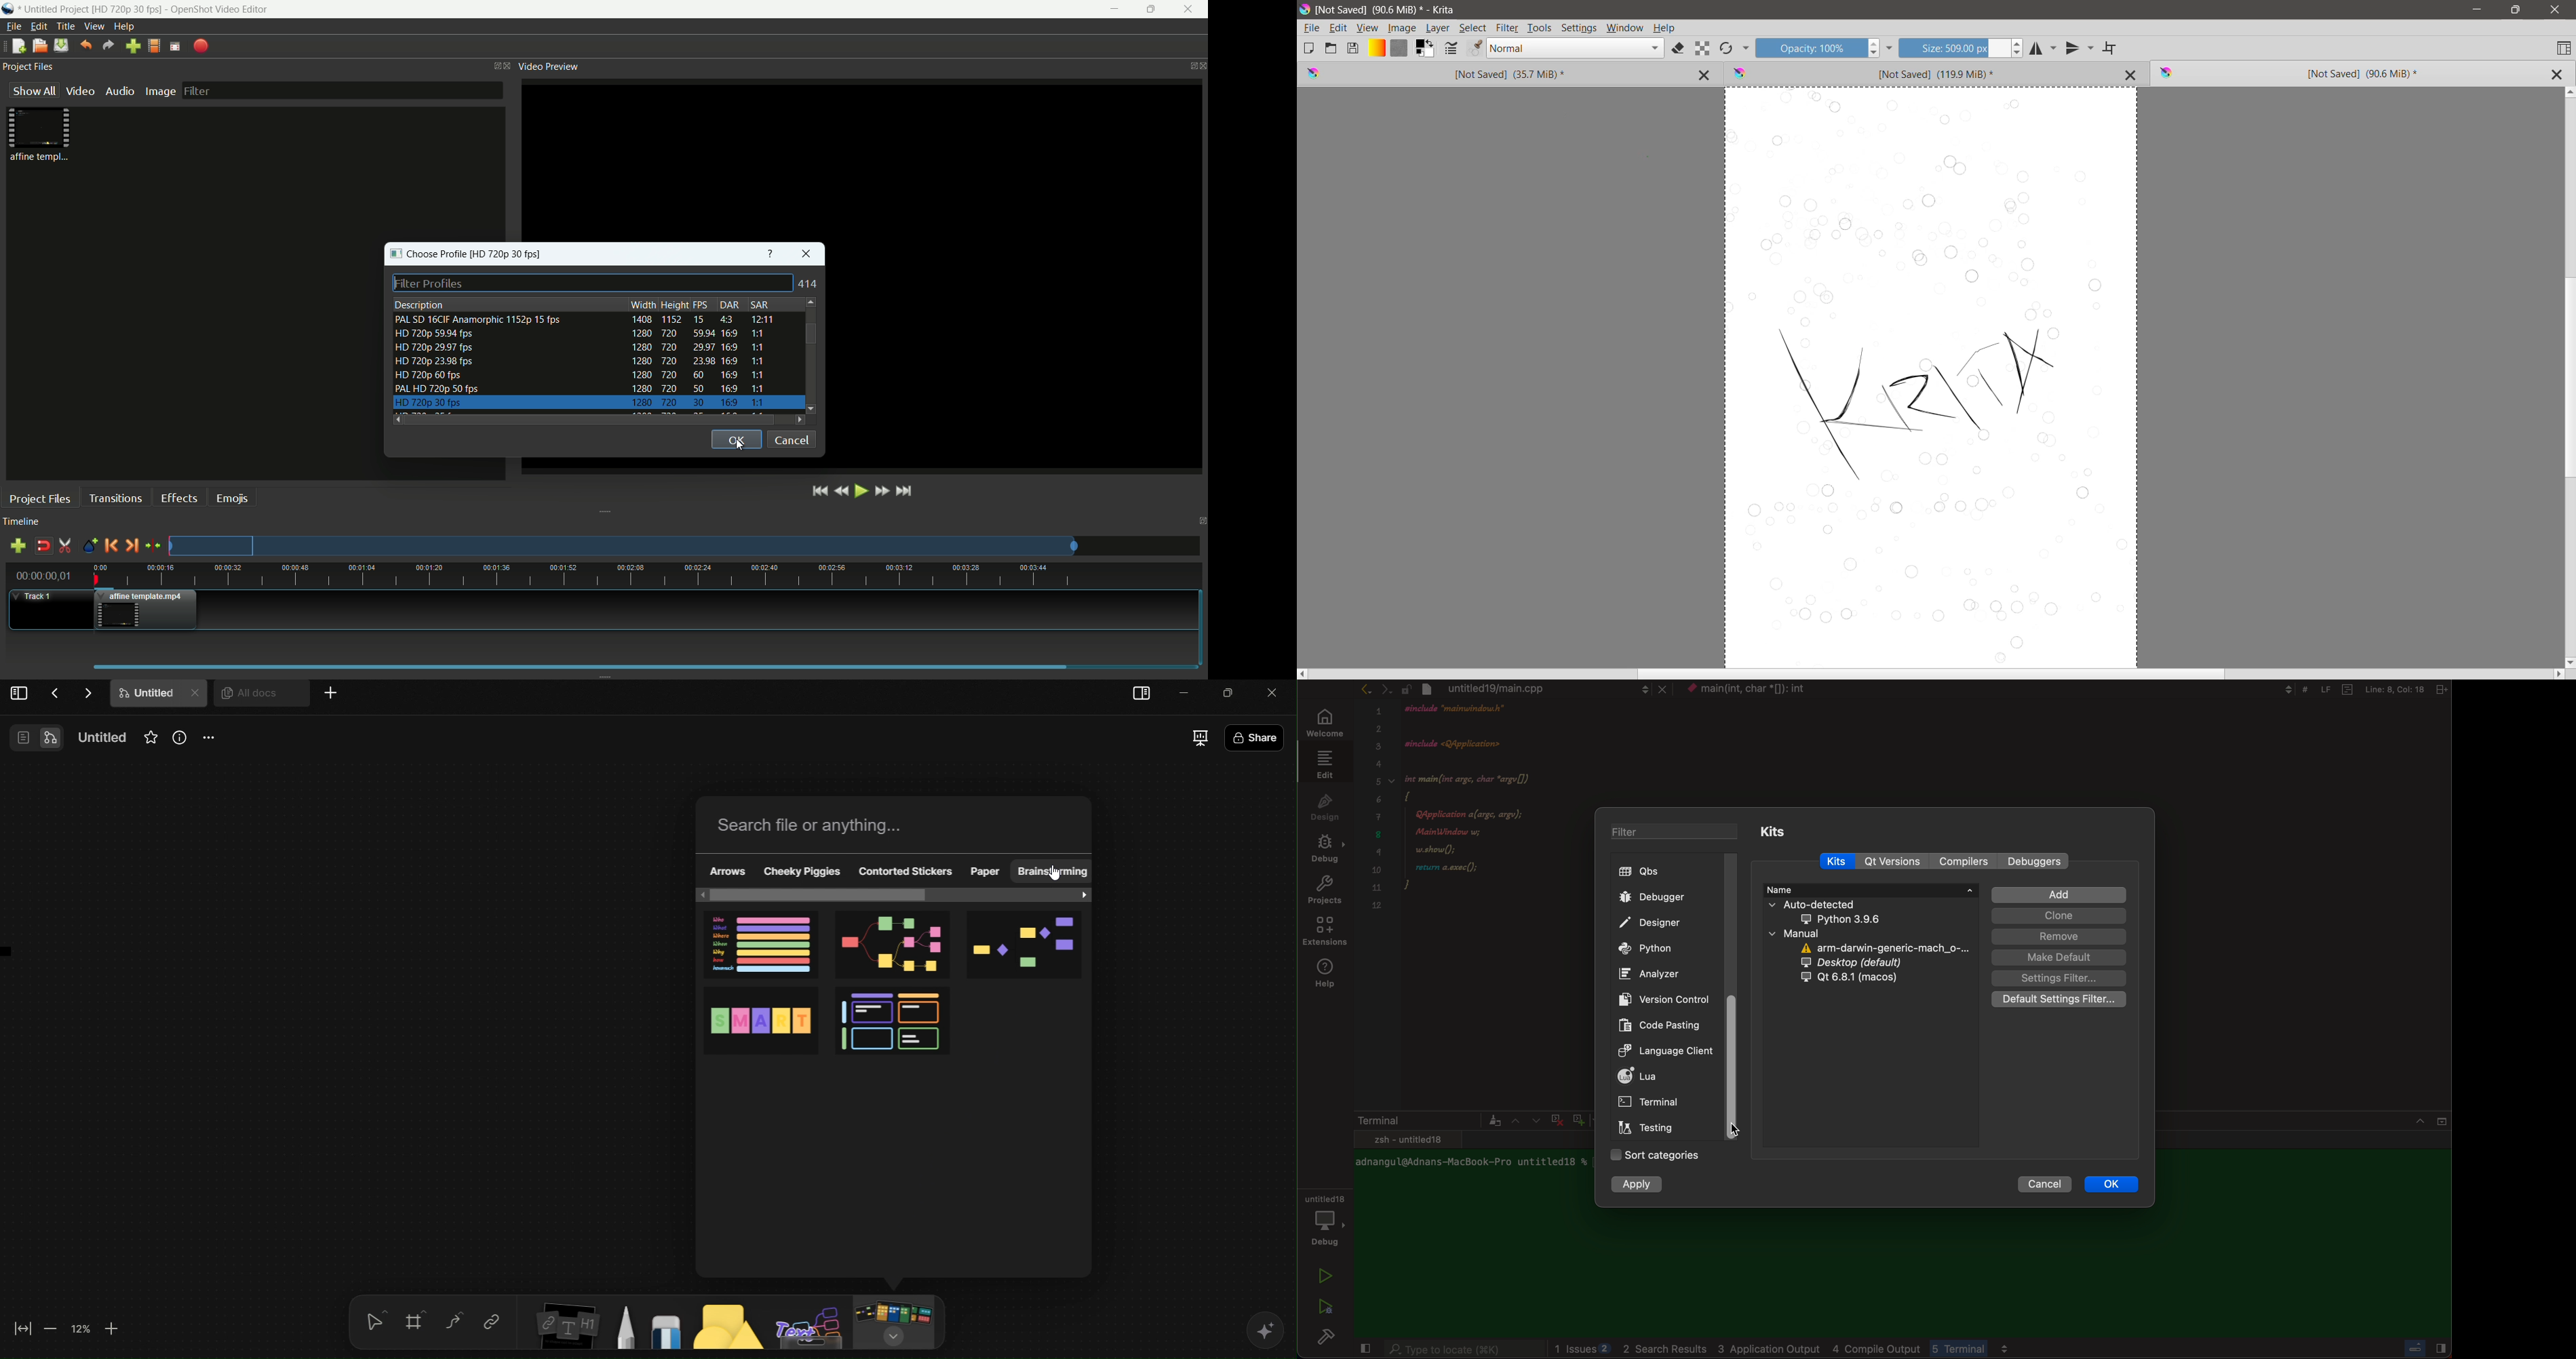  Describe the element at coordinates (860, 491) in the screenshot. I see `play or pause` at that location.